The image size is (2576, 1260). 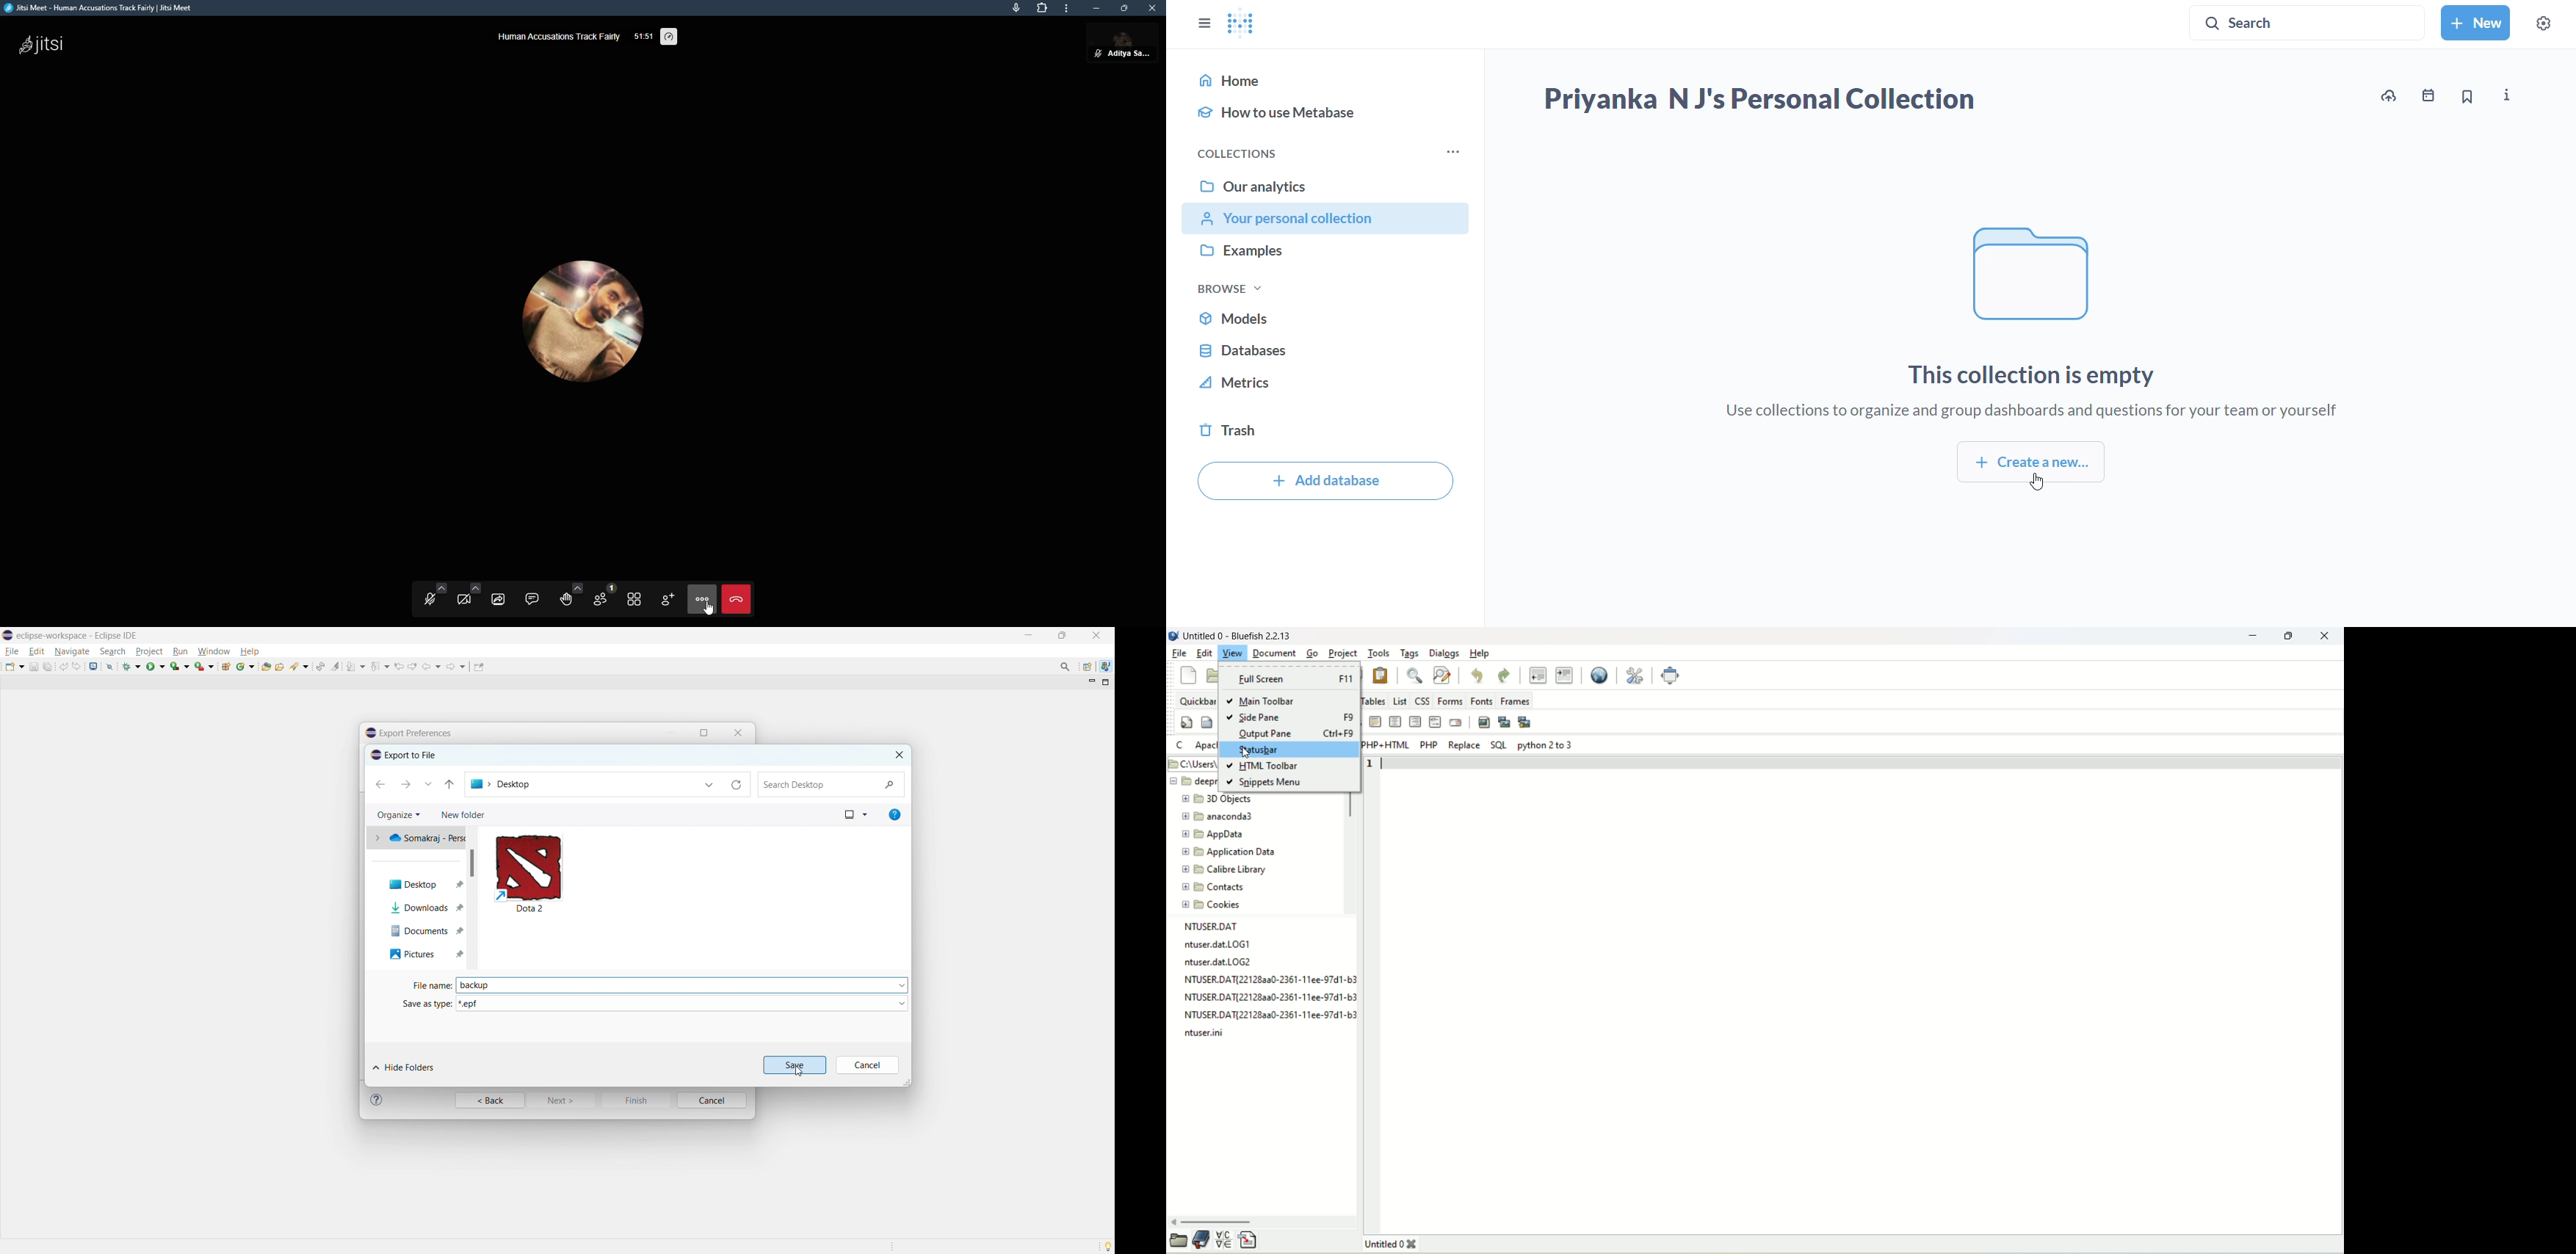 What do you see at coordinates (1228, 852) in the screenshot?
I see `application` at bounding box center [1228, 852].